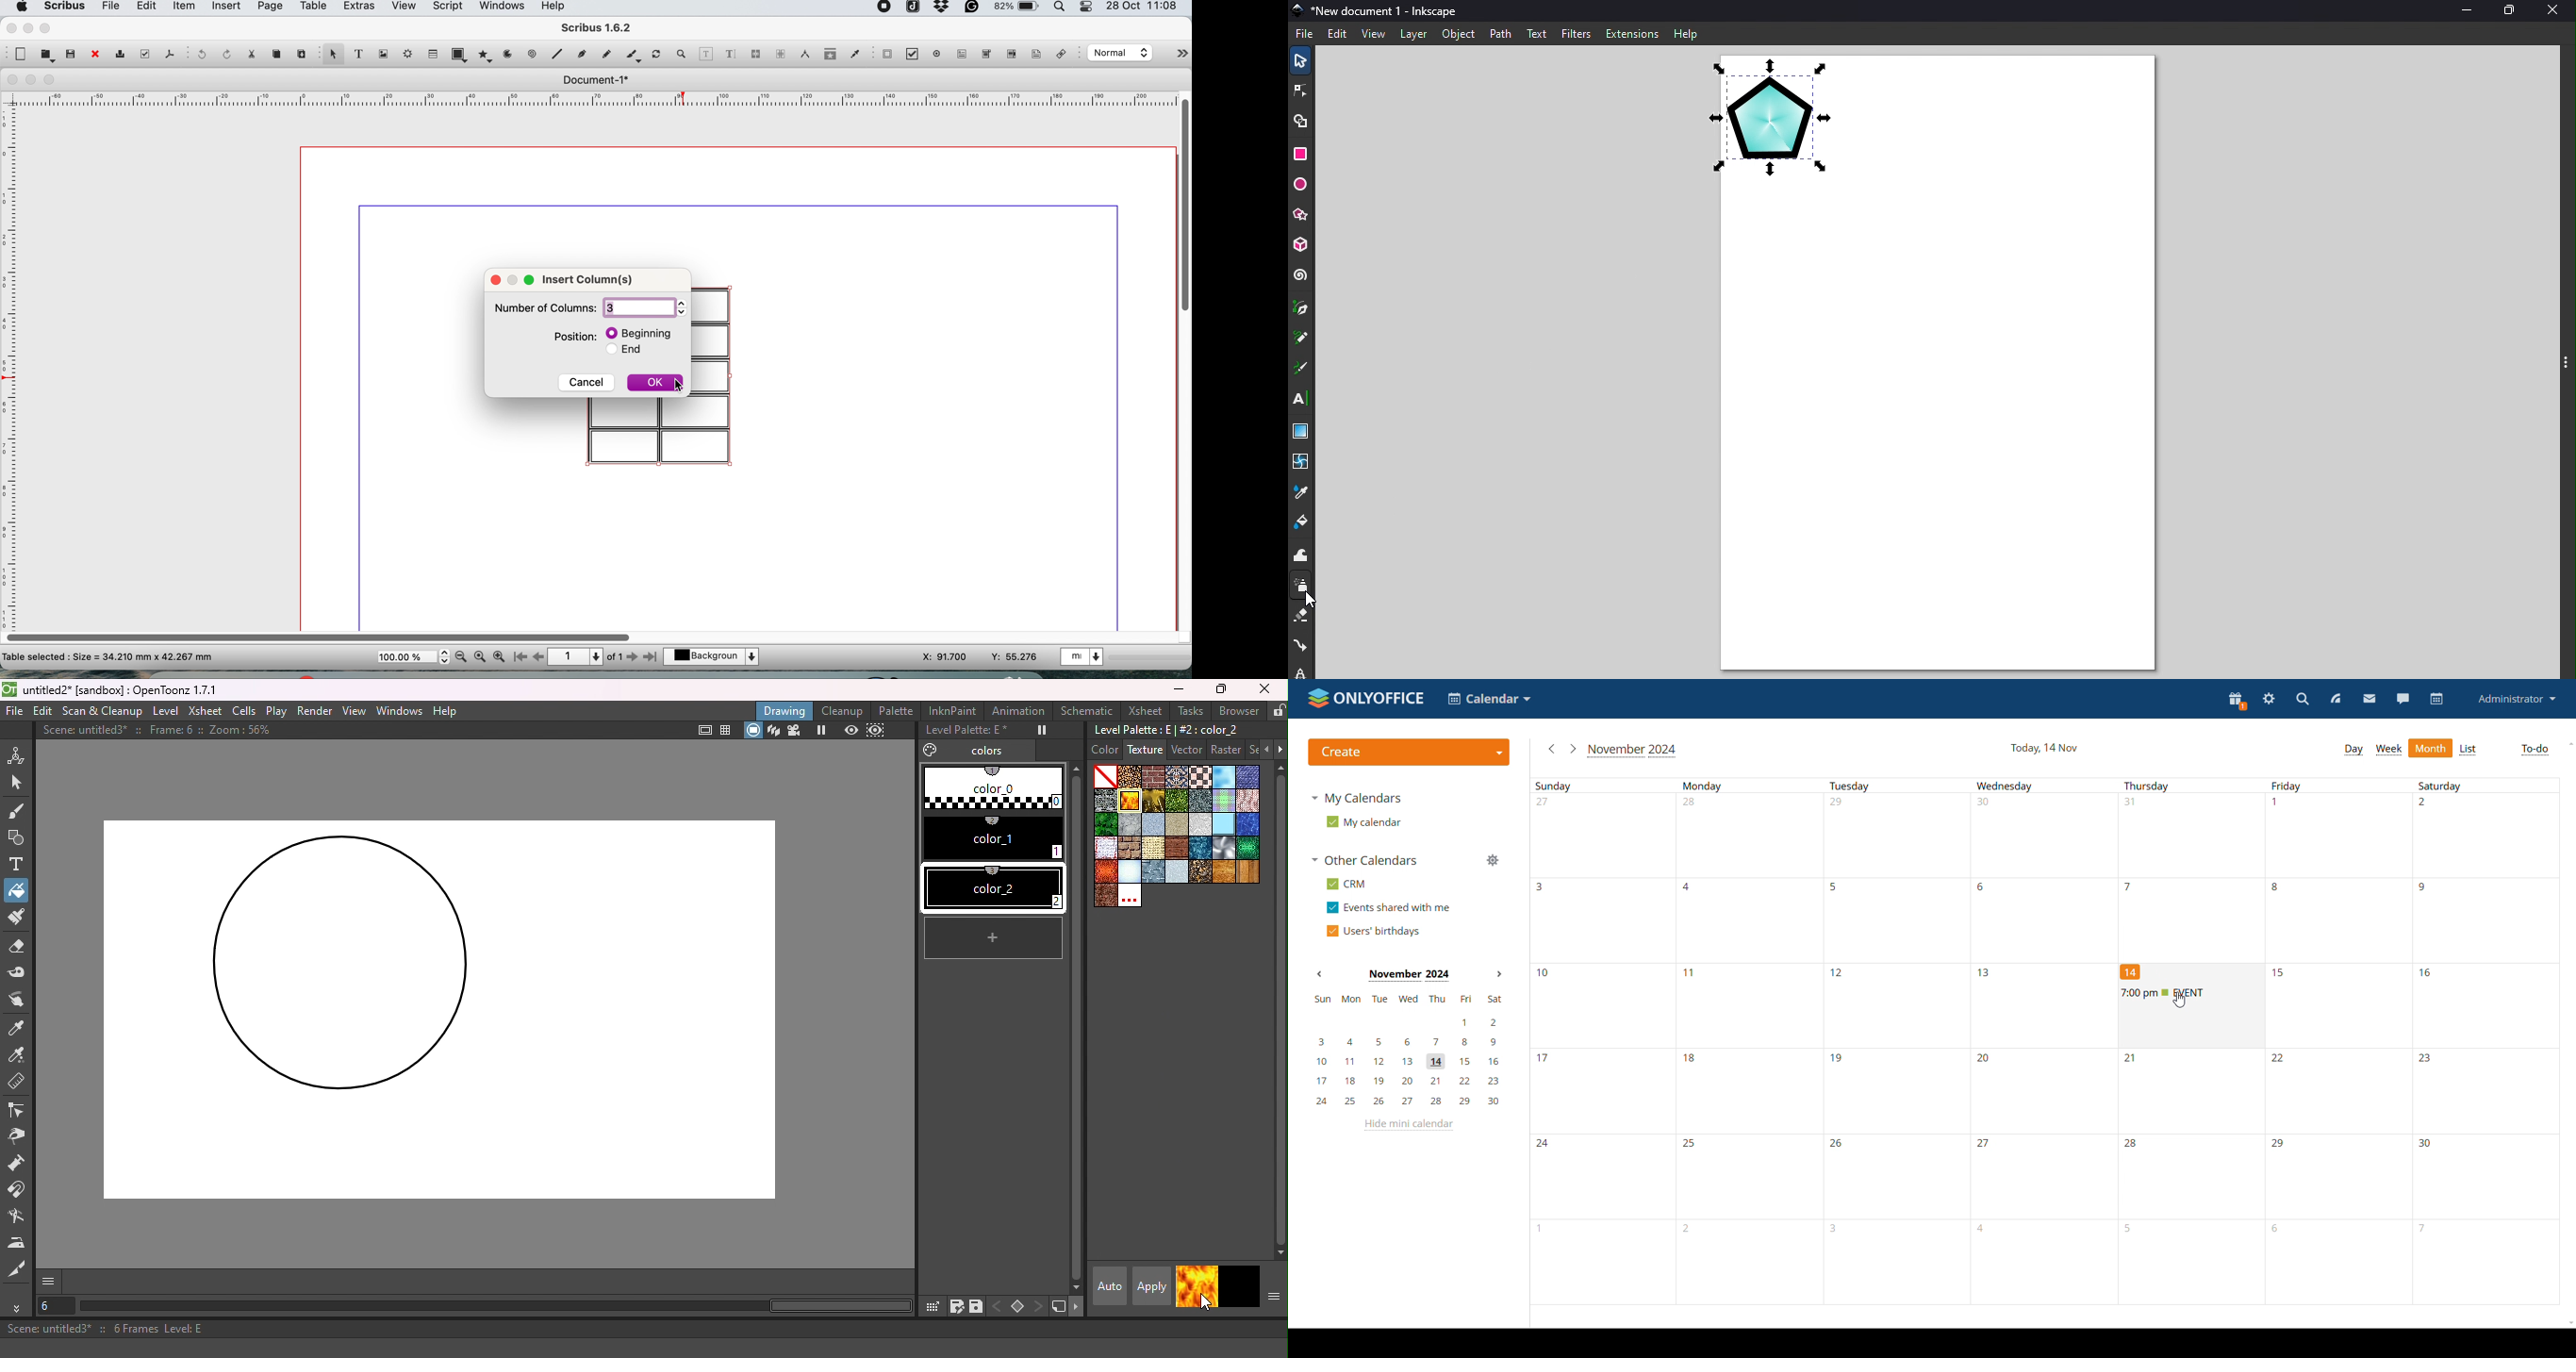 This screenshot has width=2576, height=1372. What do you see at coordinates (413, 657) in the screenshot?
I see `zoom scale` at bounding box center [413, 657].